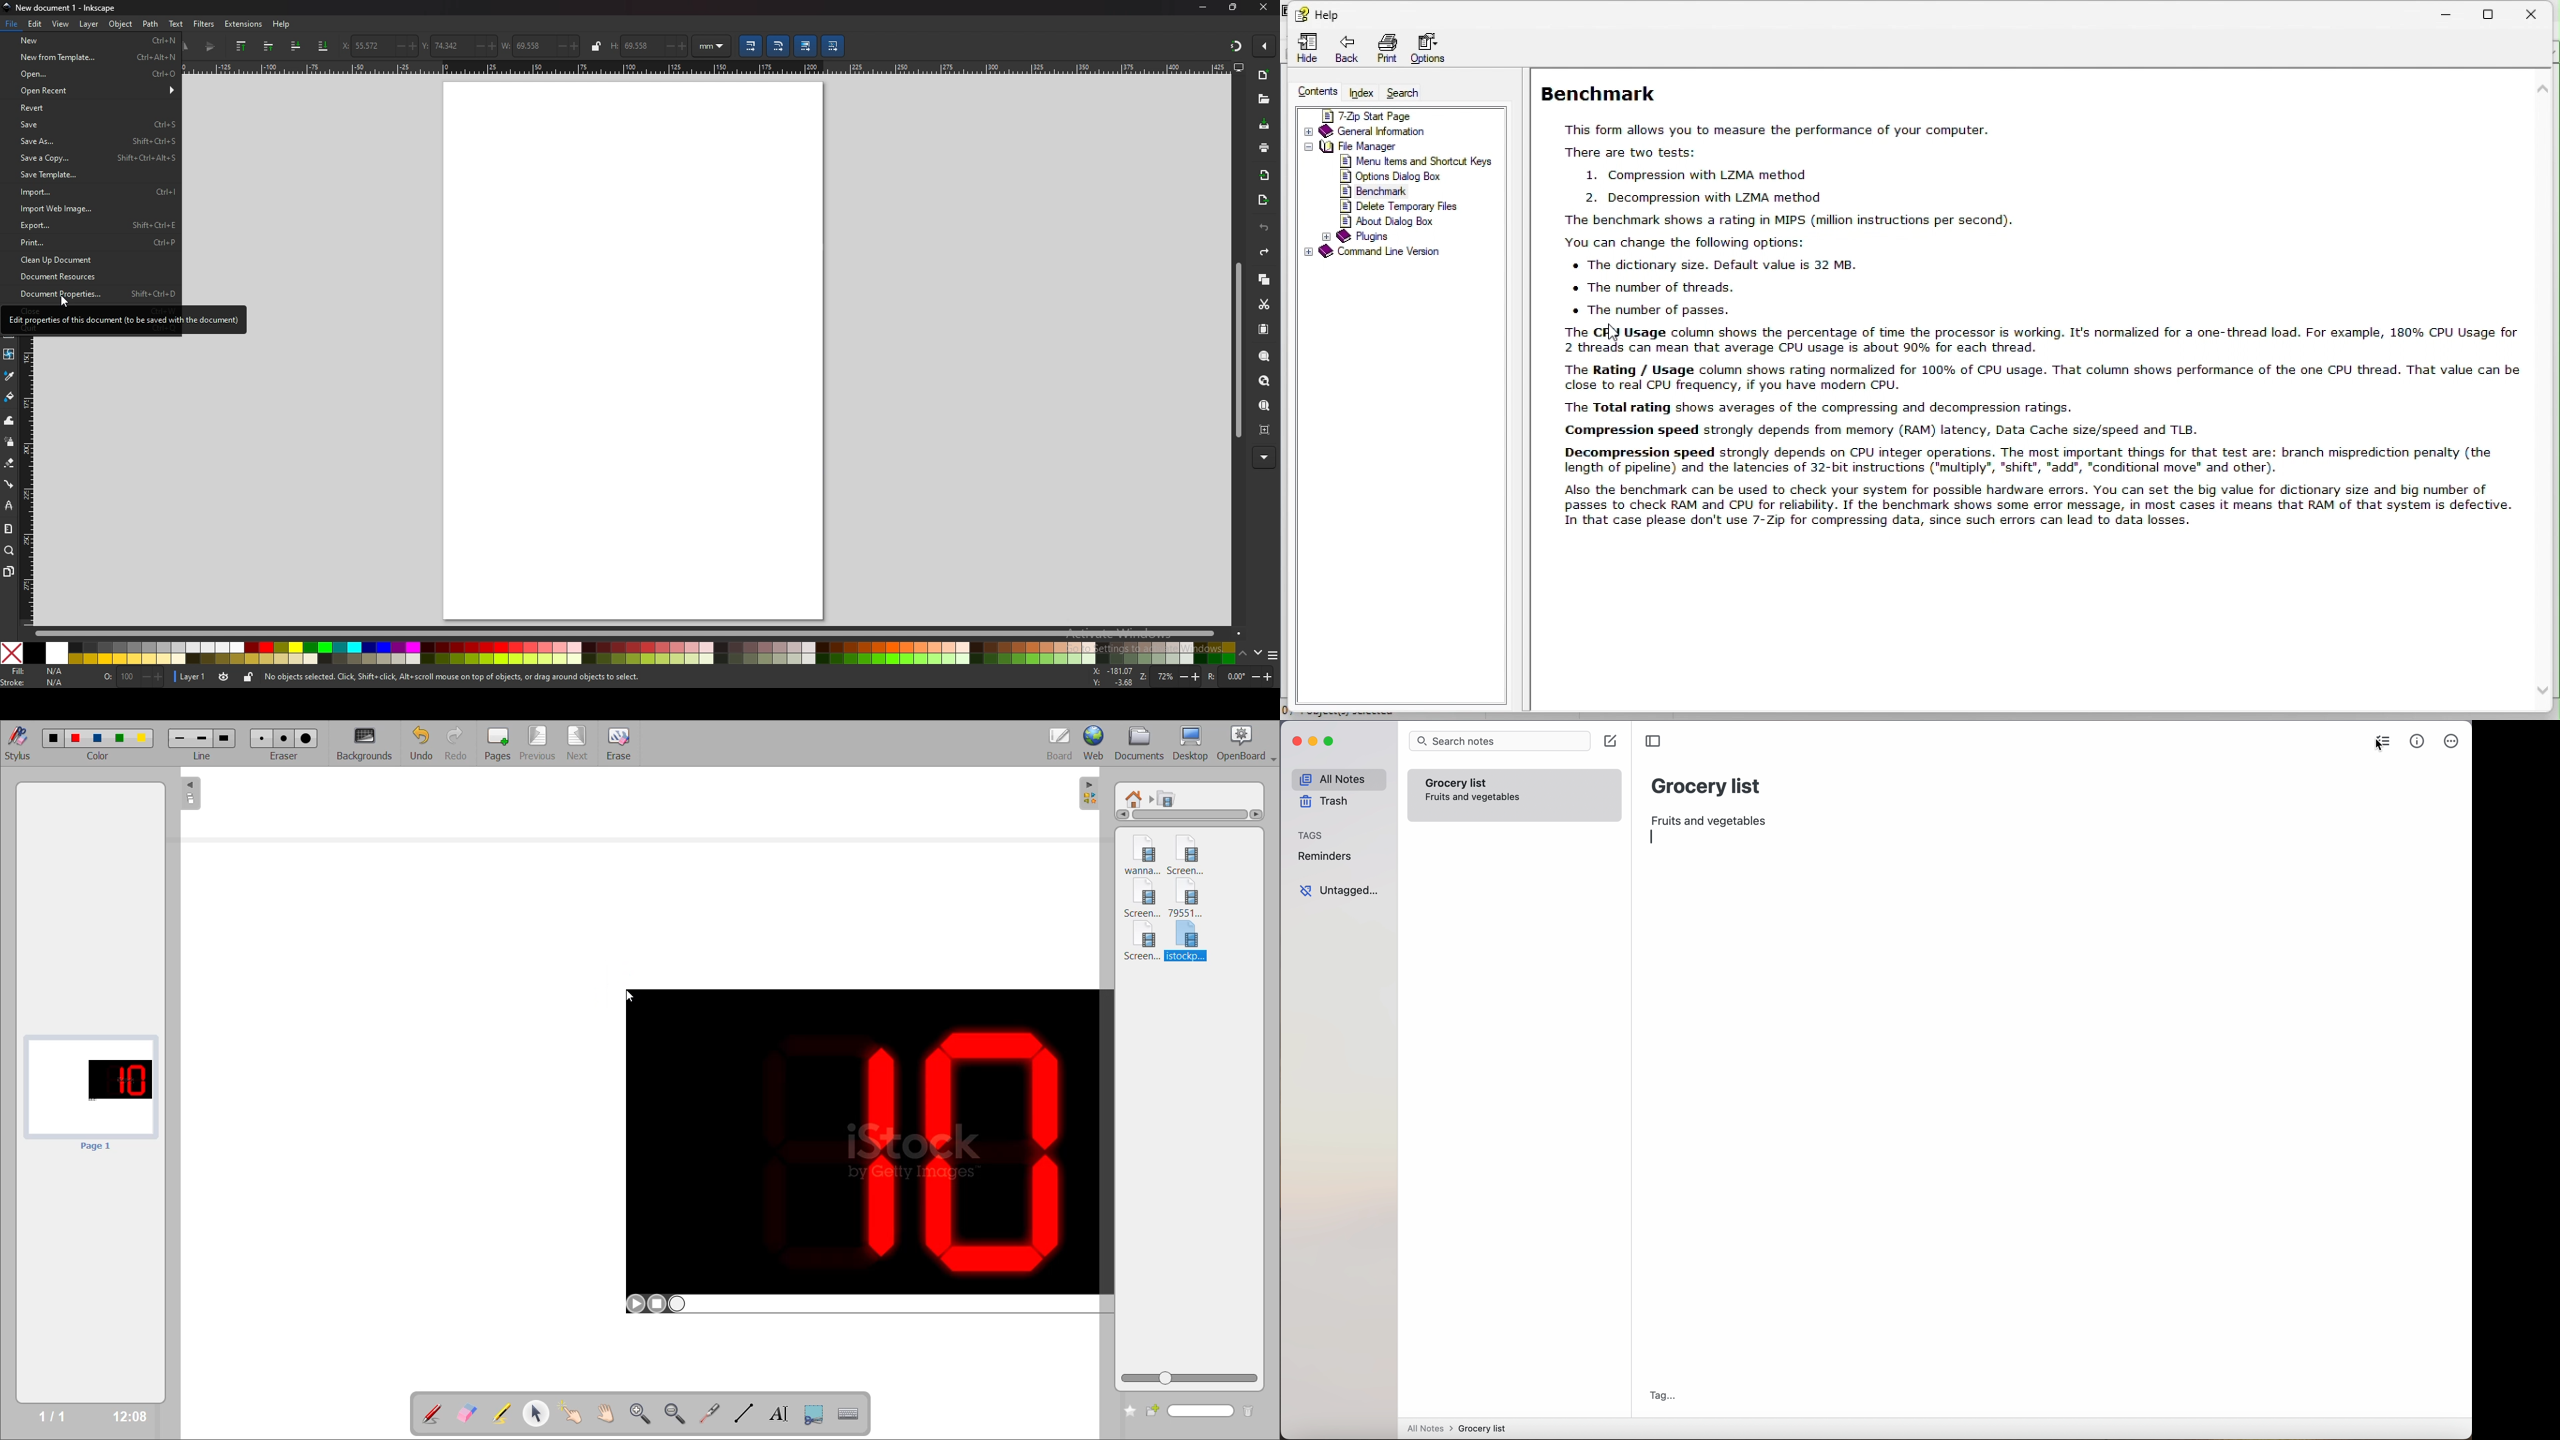  What do you see at coordinates (10, 375) in the screenshot?
I see `dropper` at bounding box center [10, 375].